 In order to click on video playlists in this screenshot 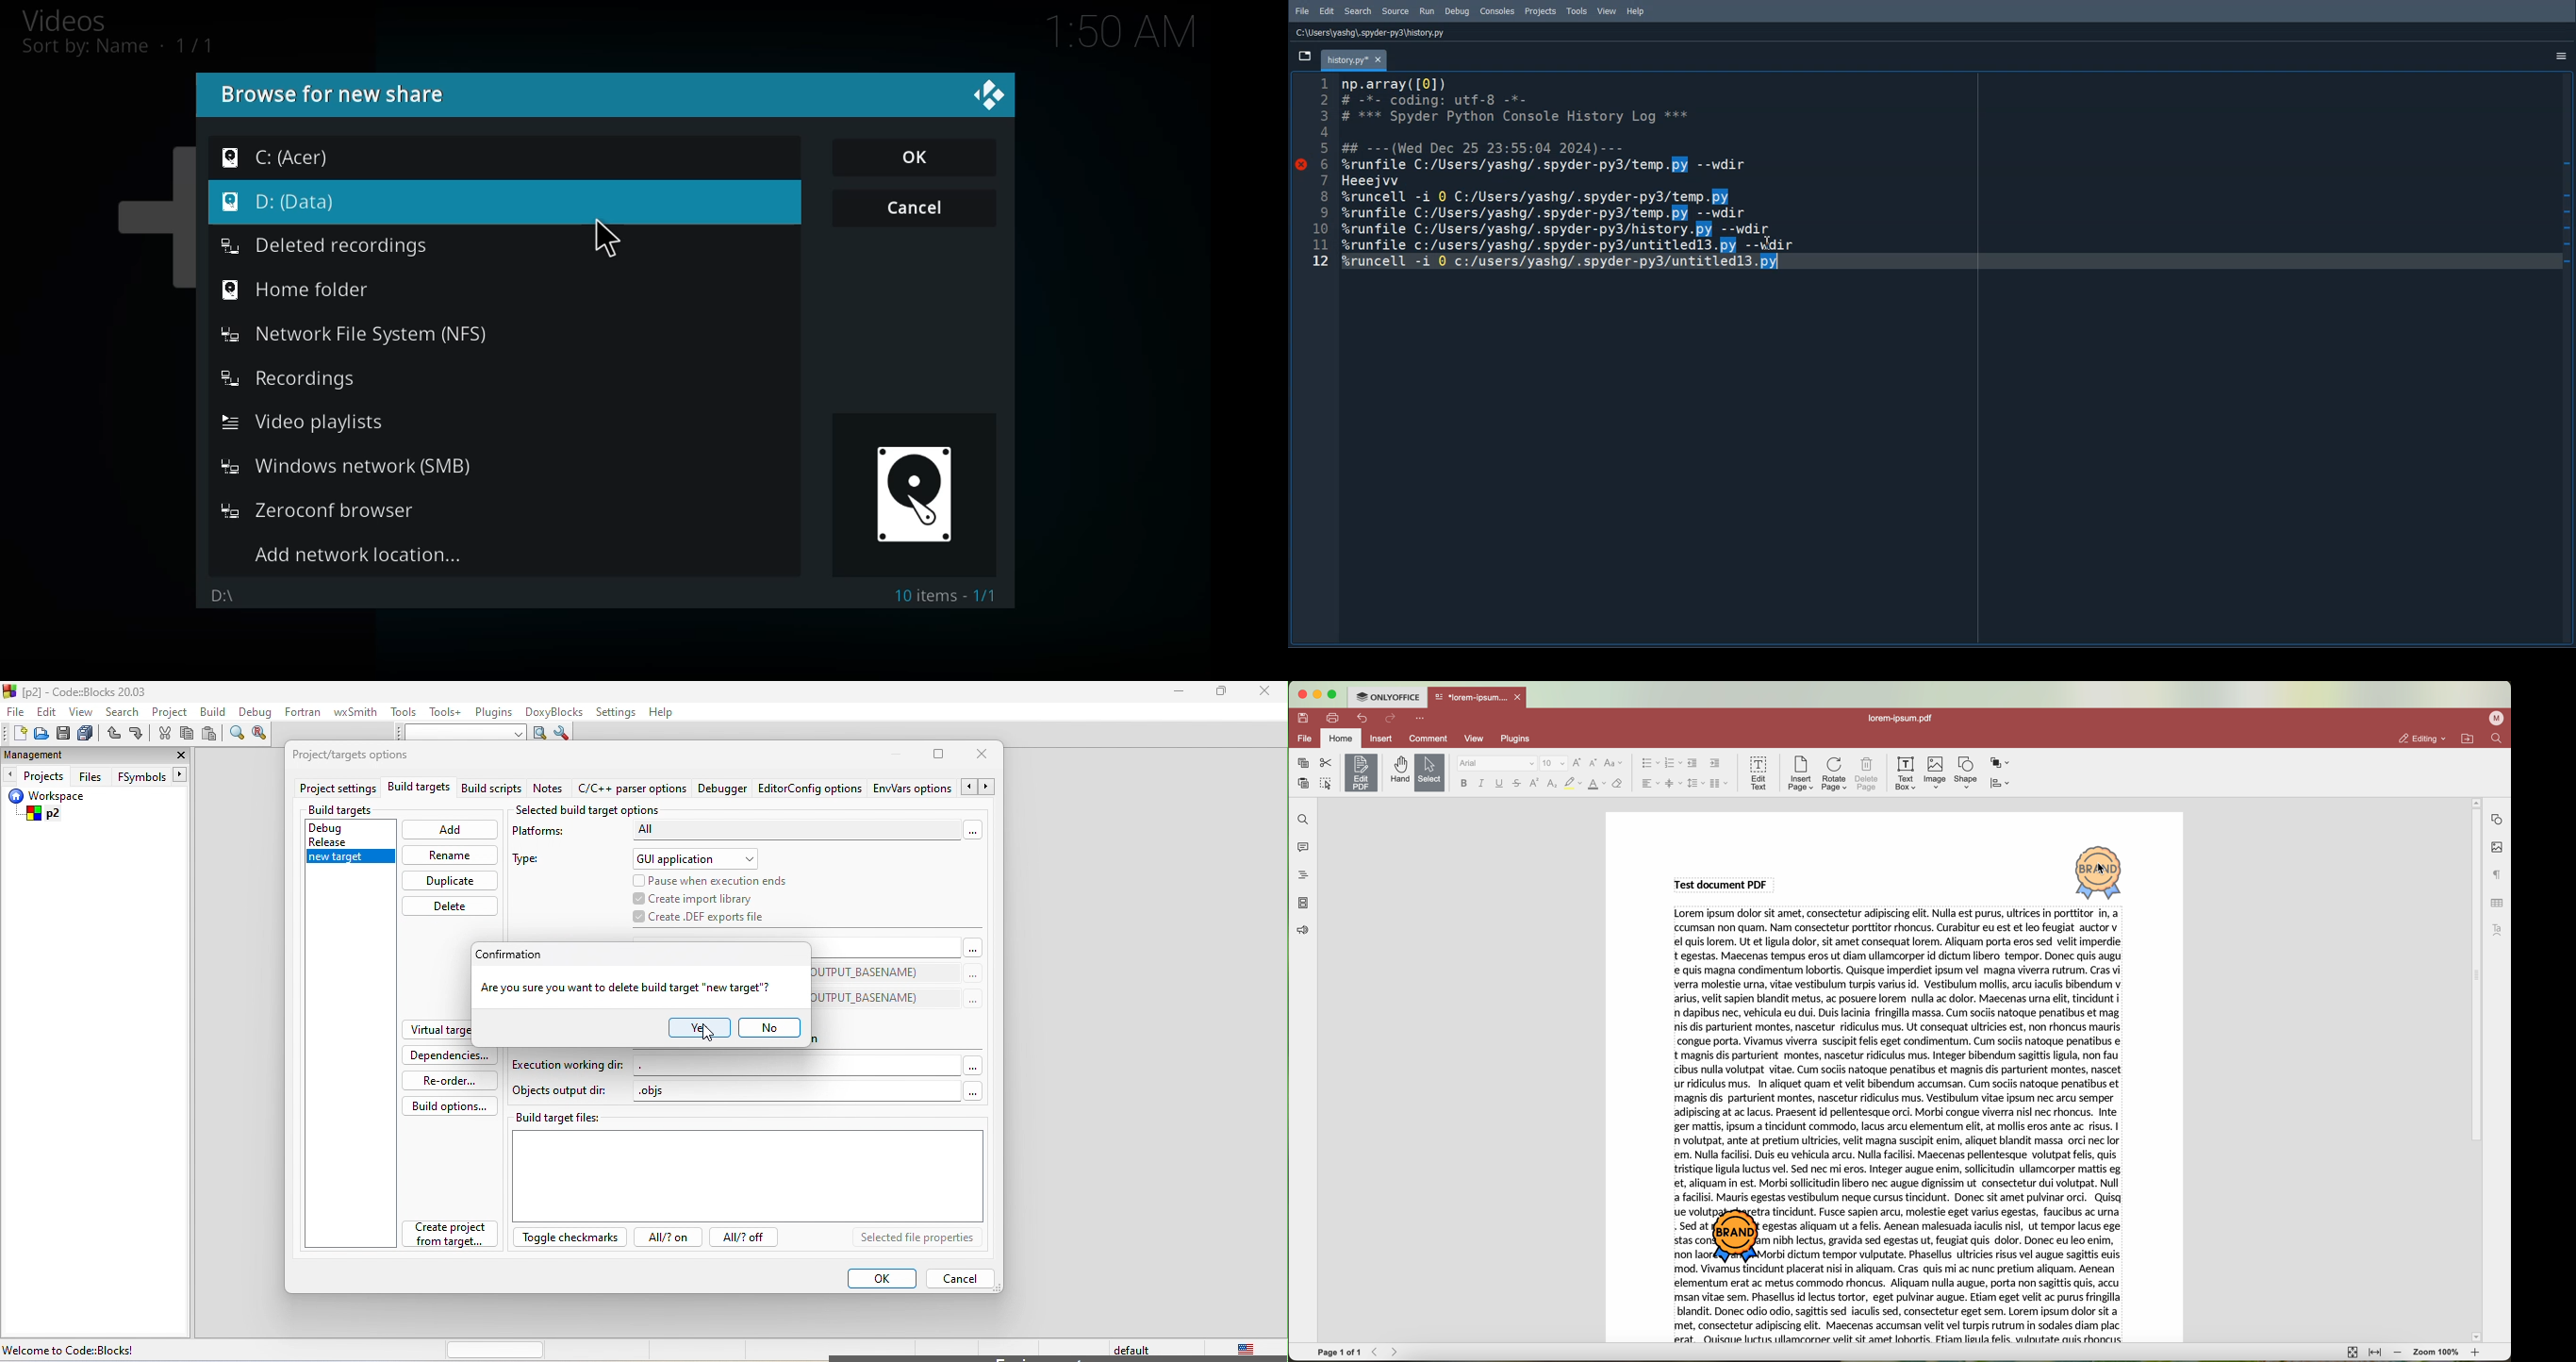, I will do `click(306, 420)`.